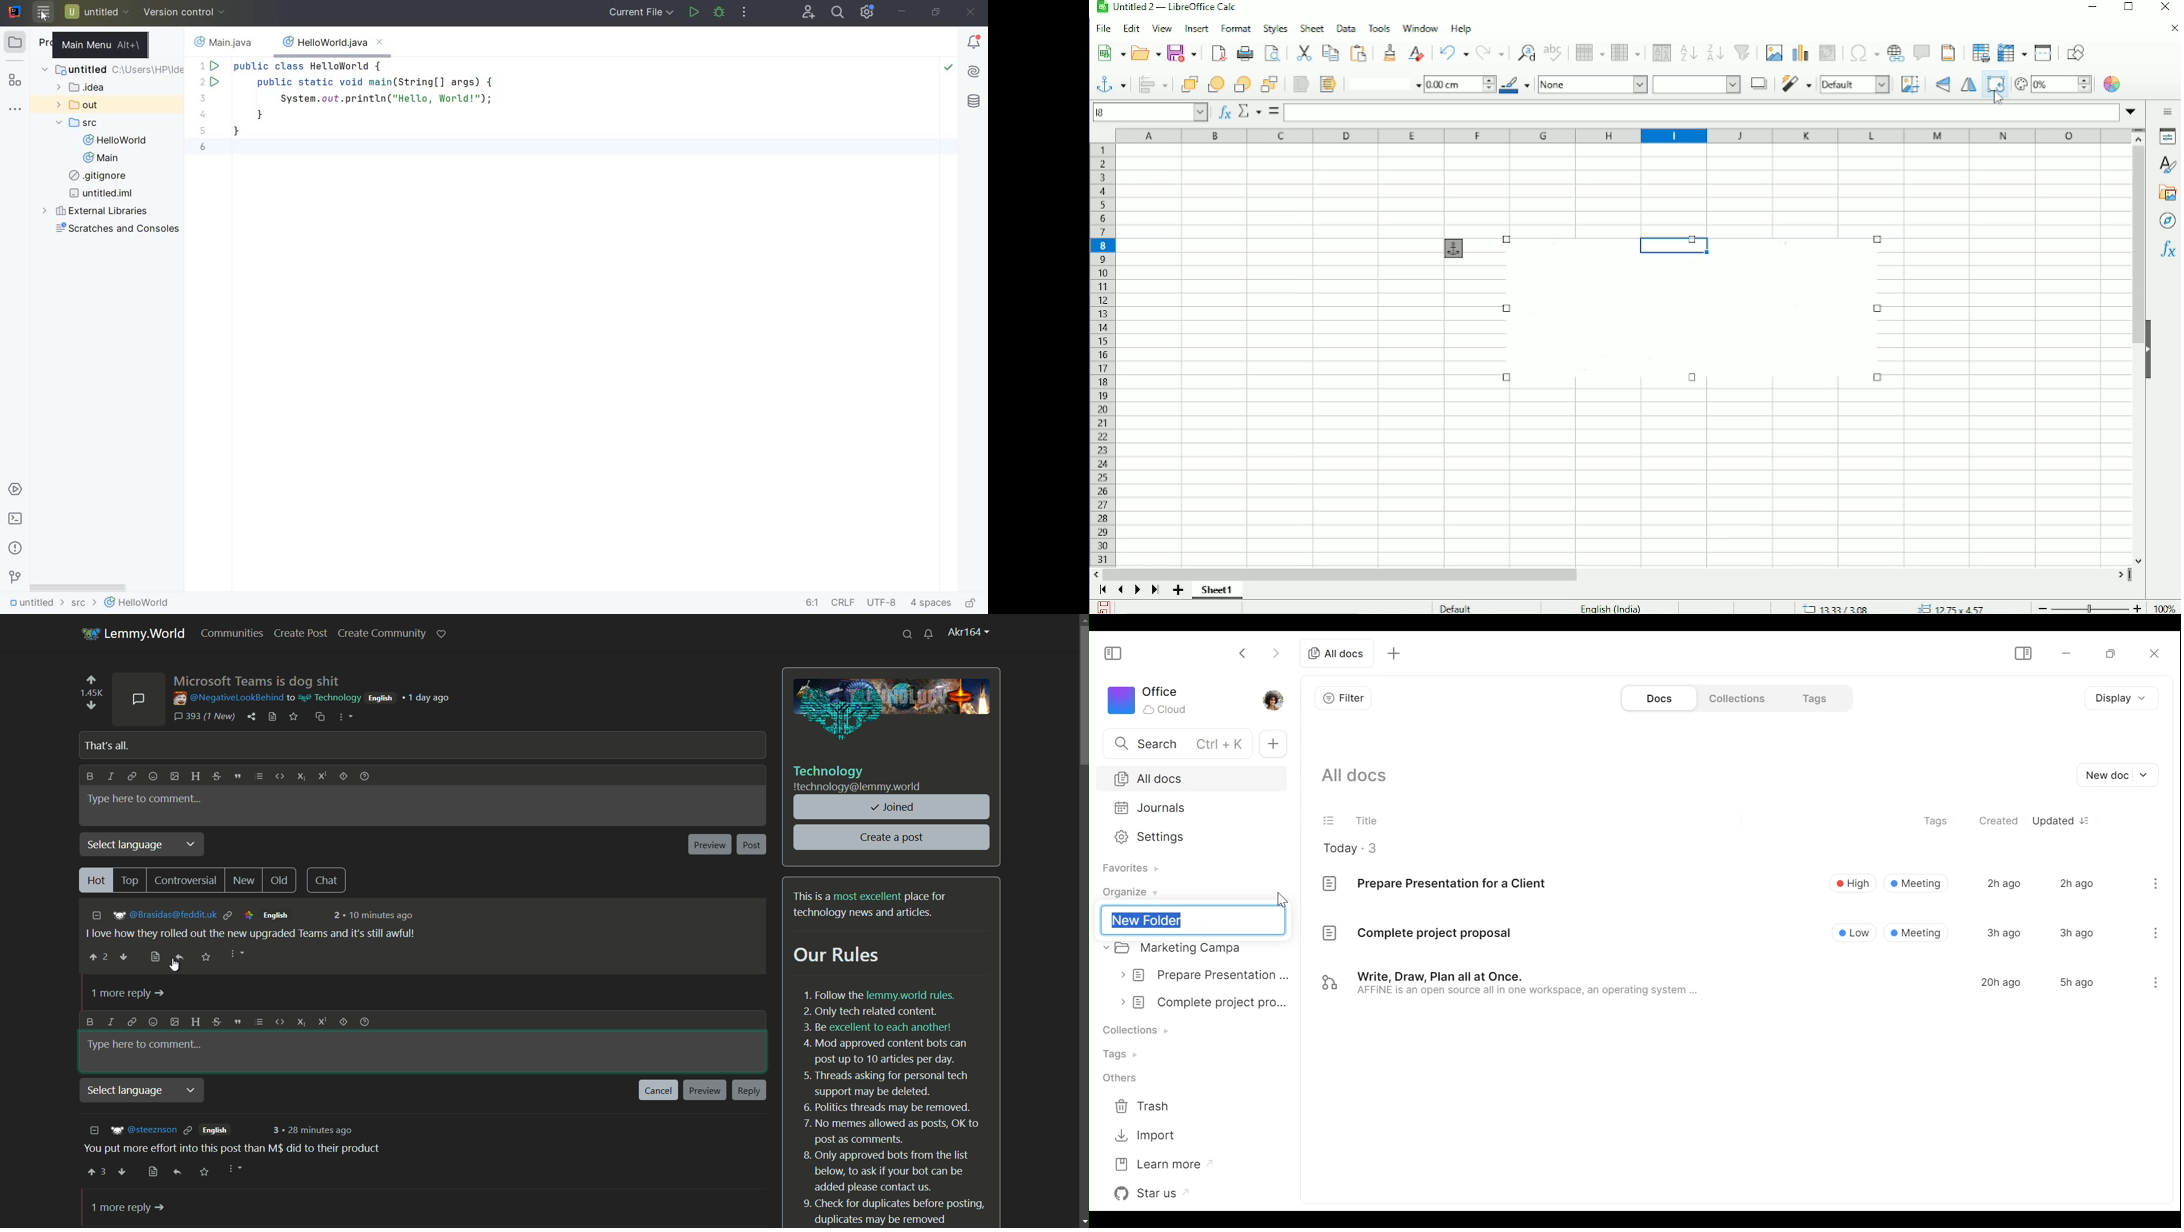 The height and width of the screenshot is (1232, 2184). Describe the element at coordinates (342, 1022) in the screenshot. I see `spoiler` at that location.